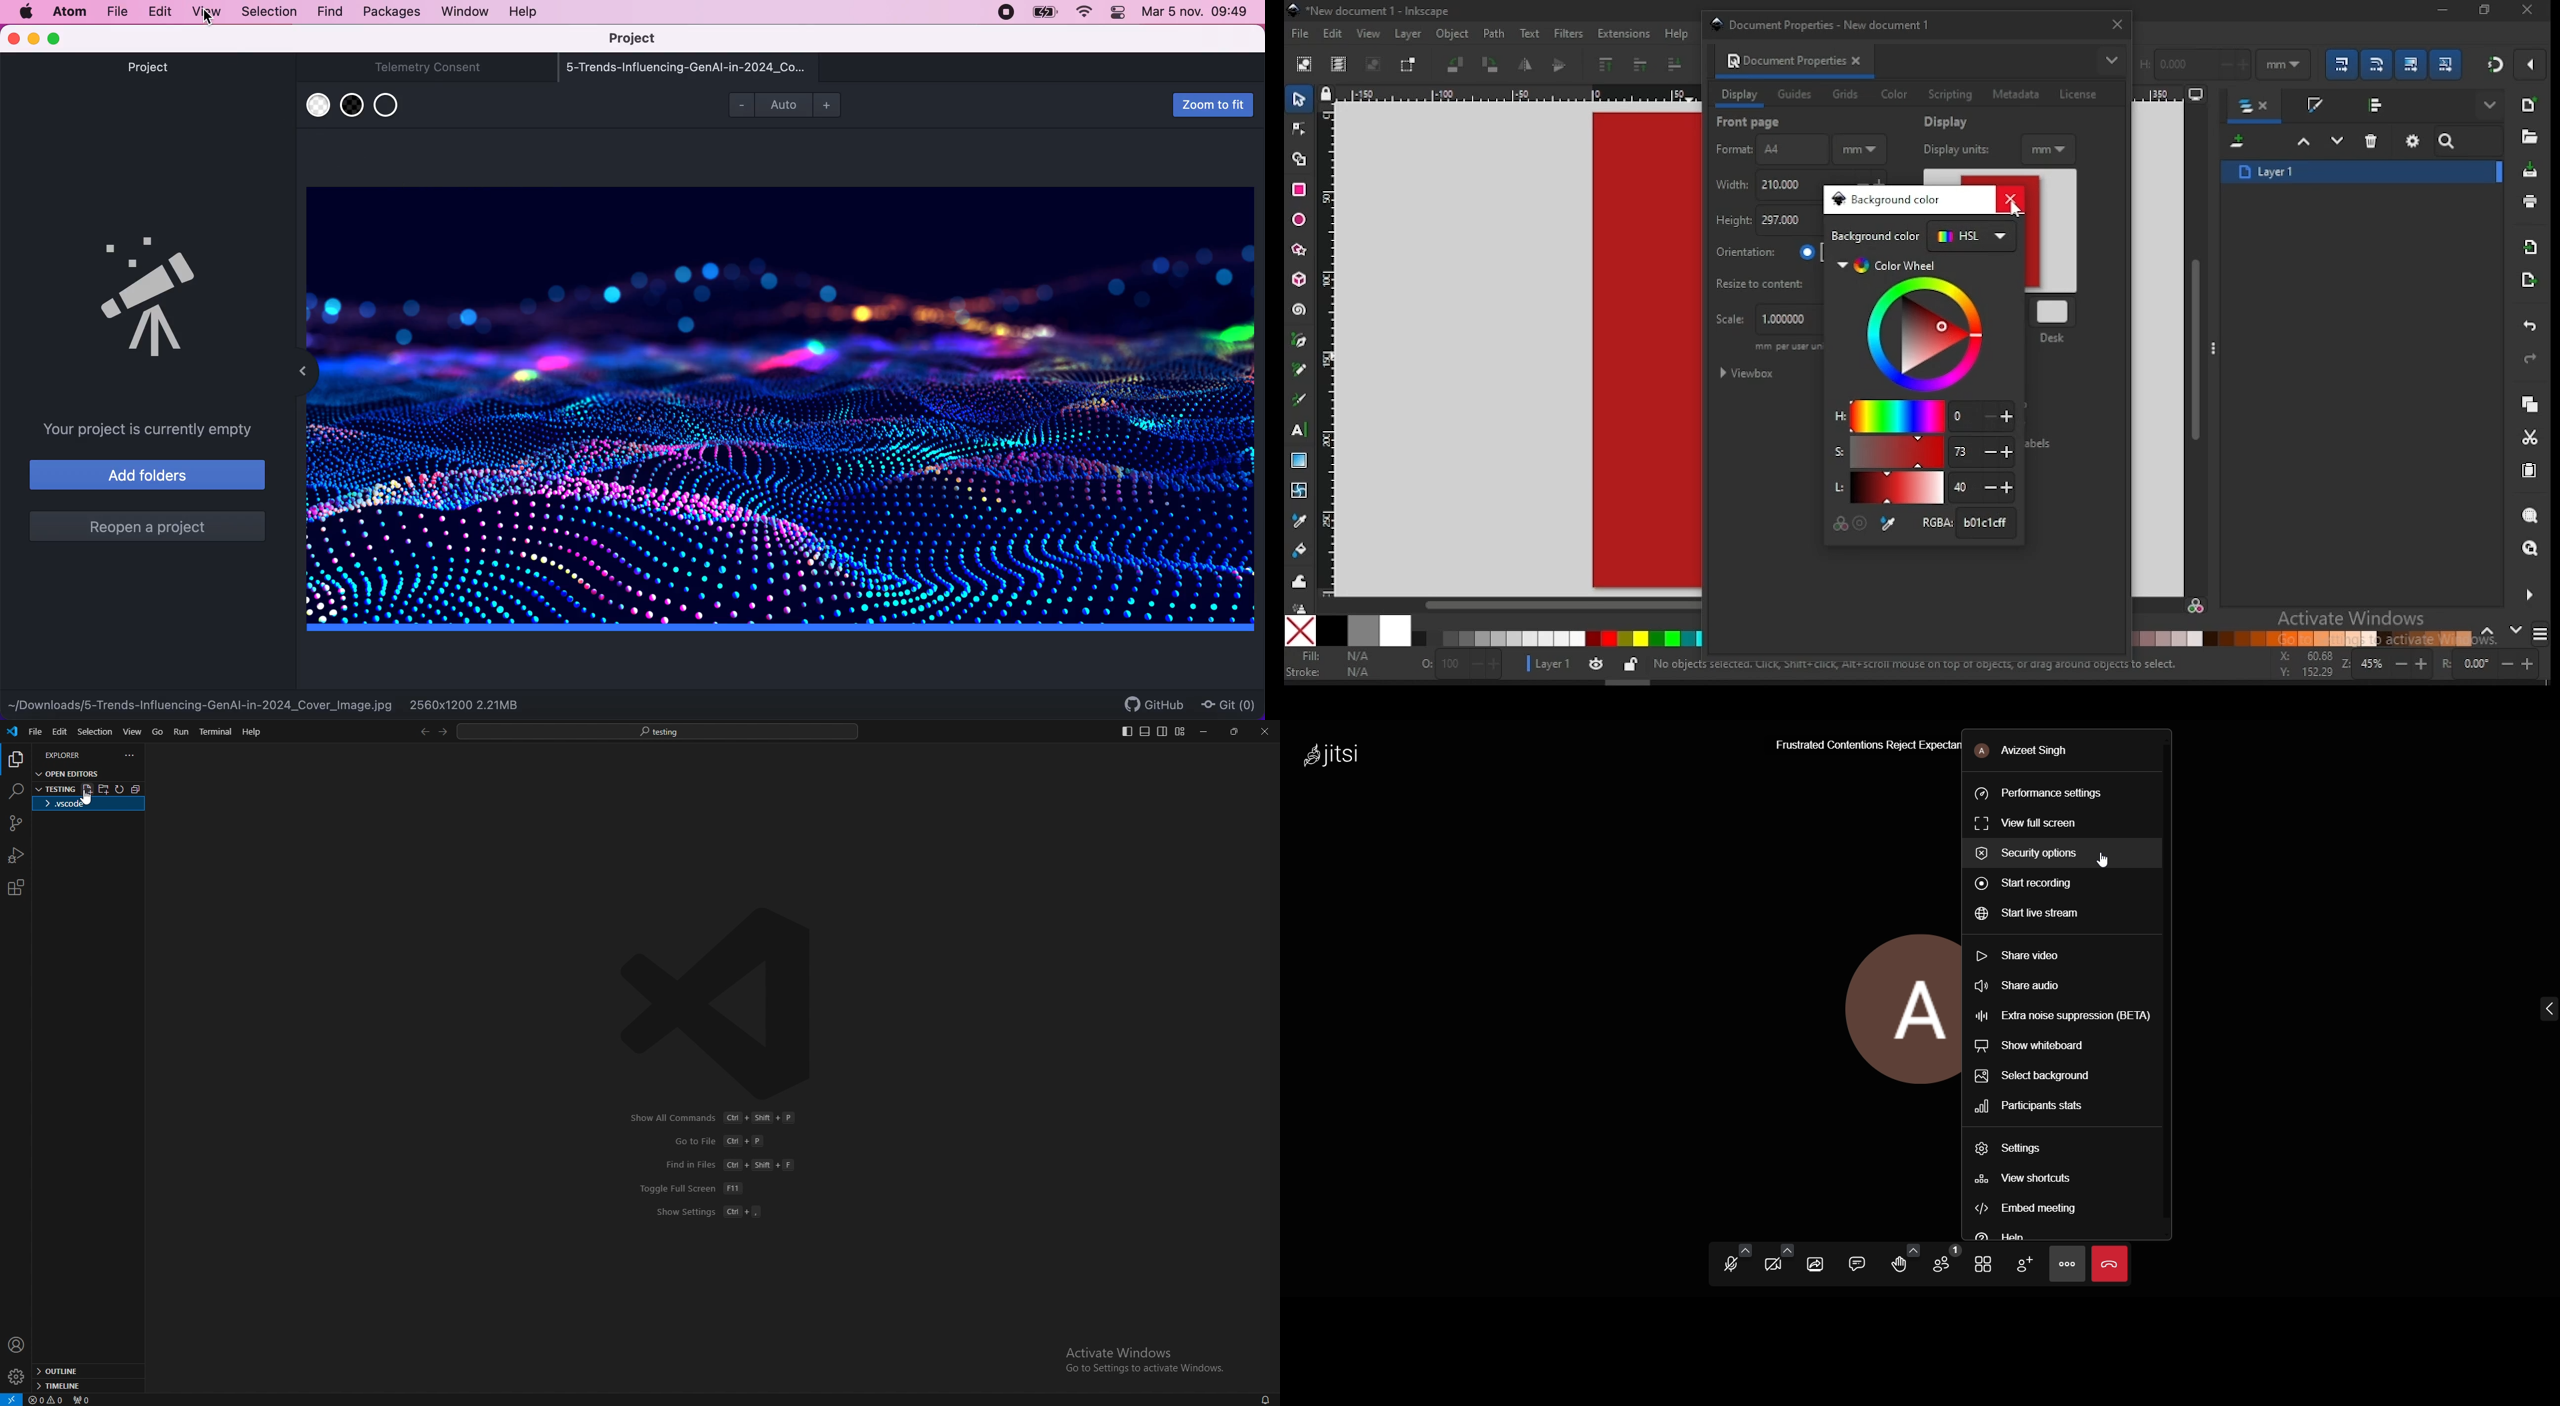  Describe the element at coordinates (154, 475) in the screenshot. I see `add folders` at that location.